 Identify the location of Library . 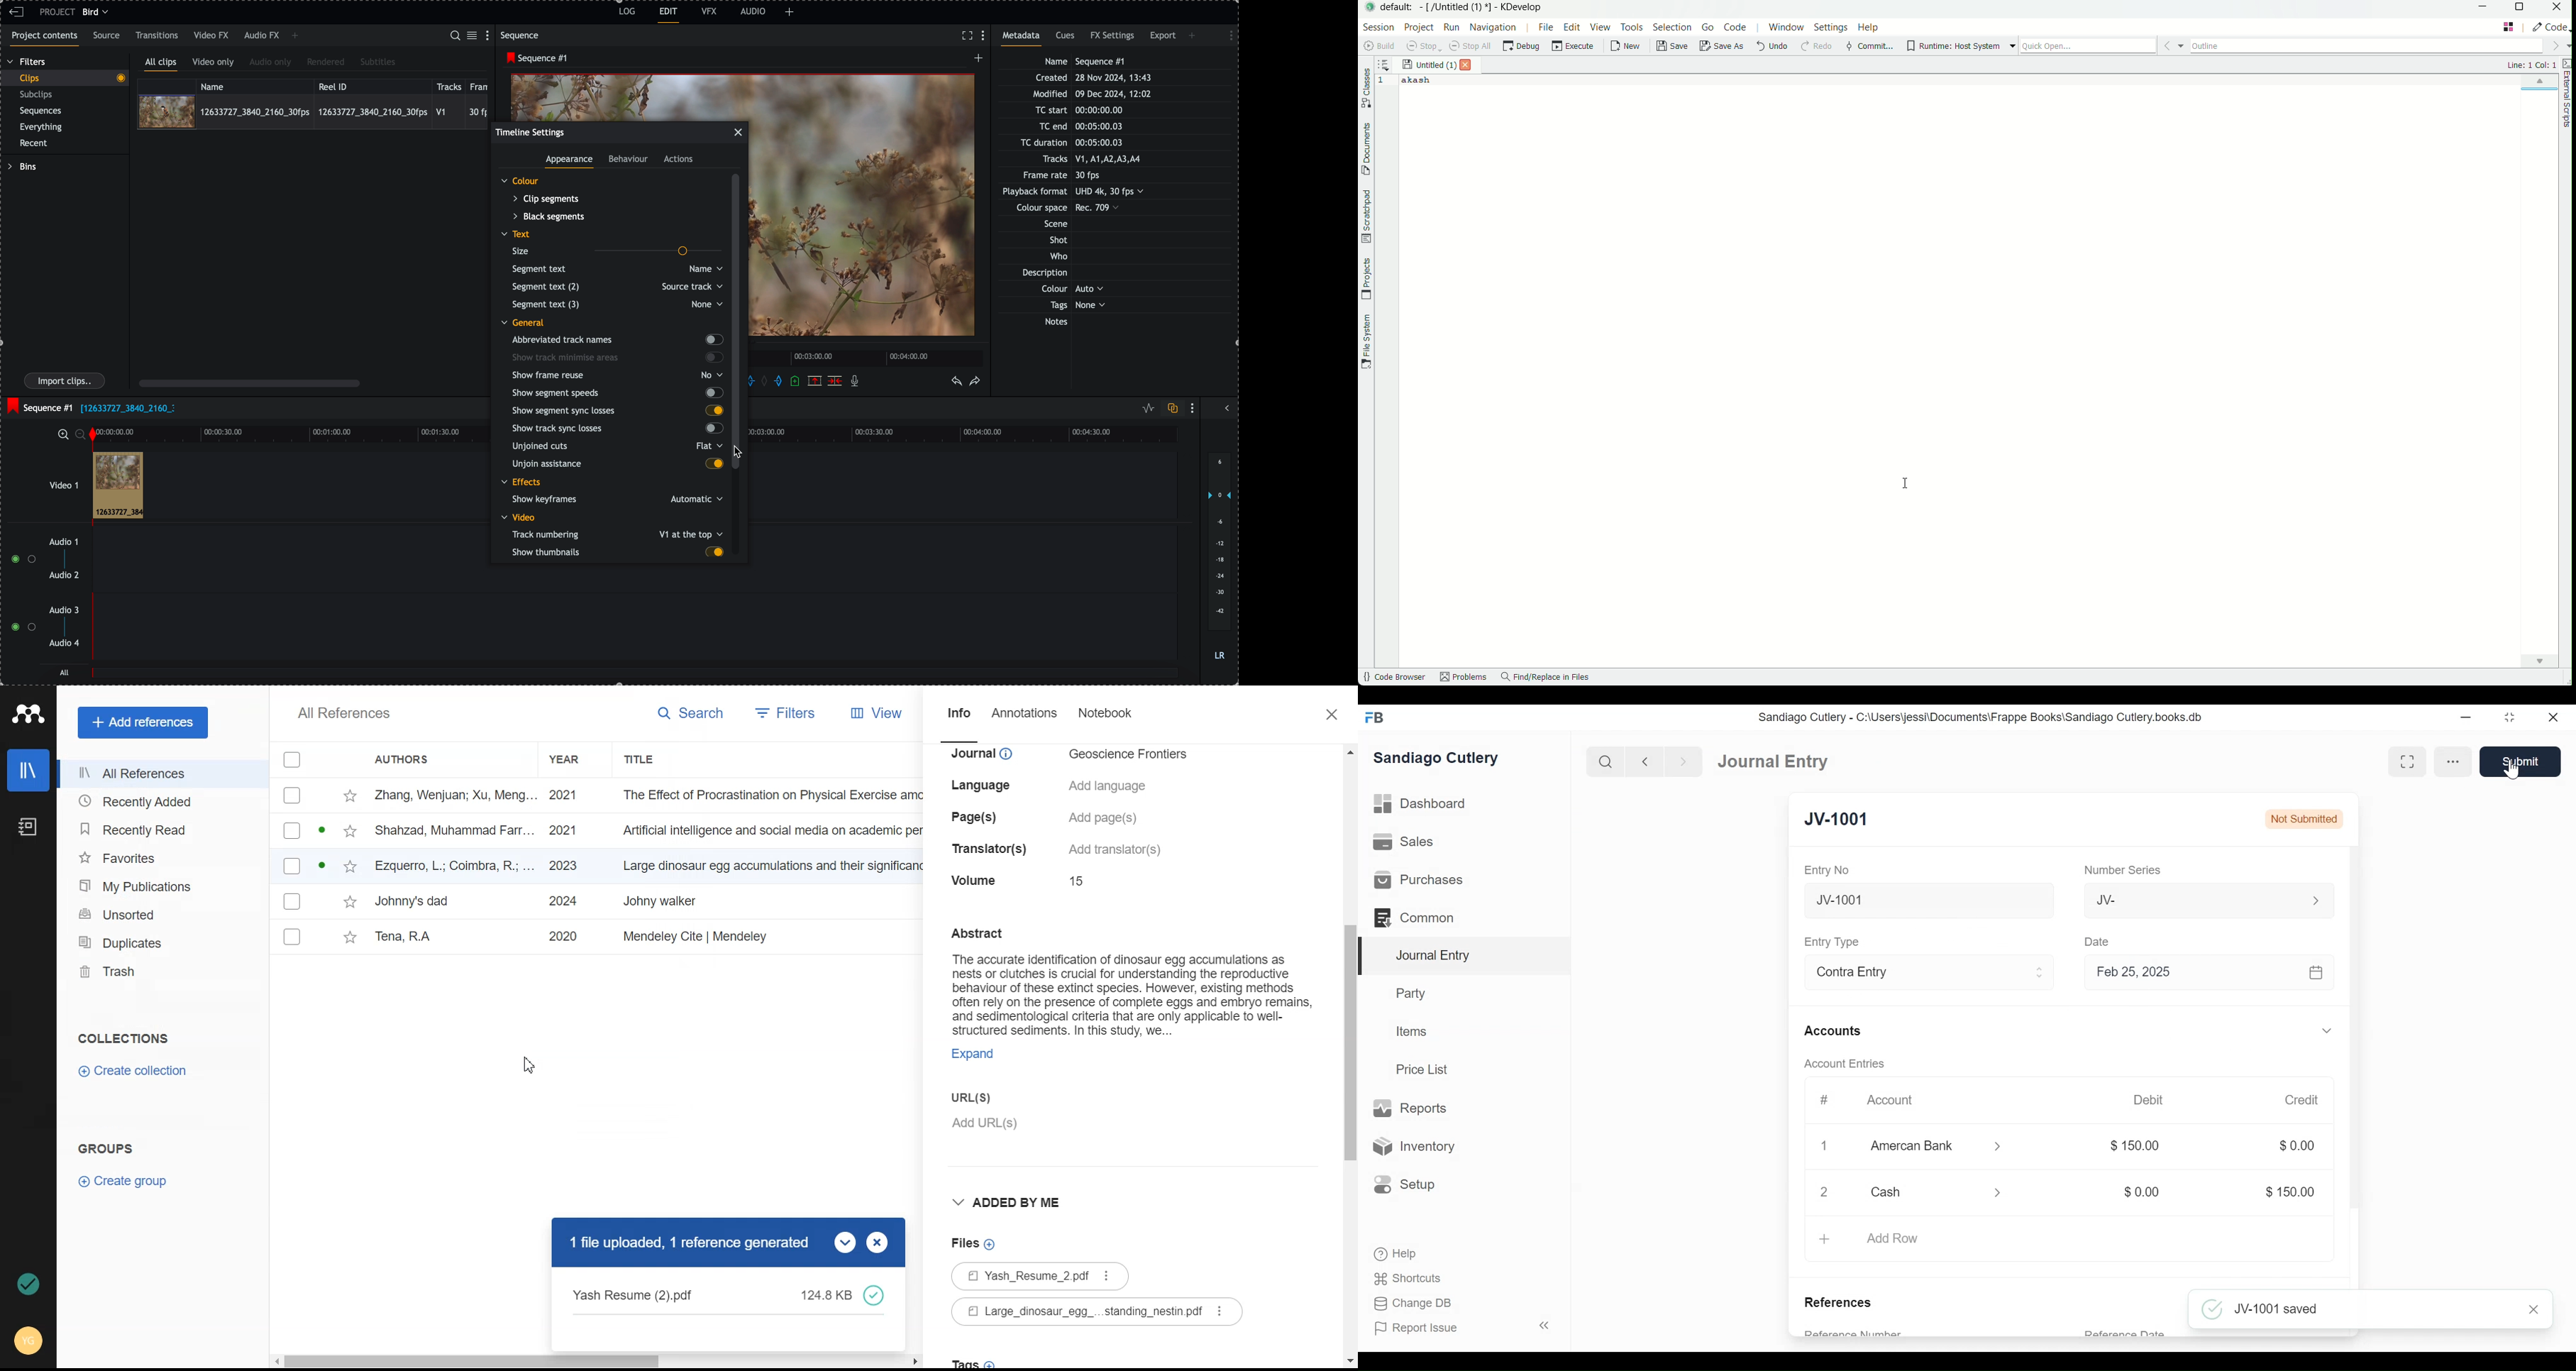
(28, 770).